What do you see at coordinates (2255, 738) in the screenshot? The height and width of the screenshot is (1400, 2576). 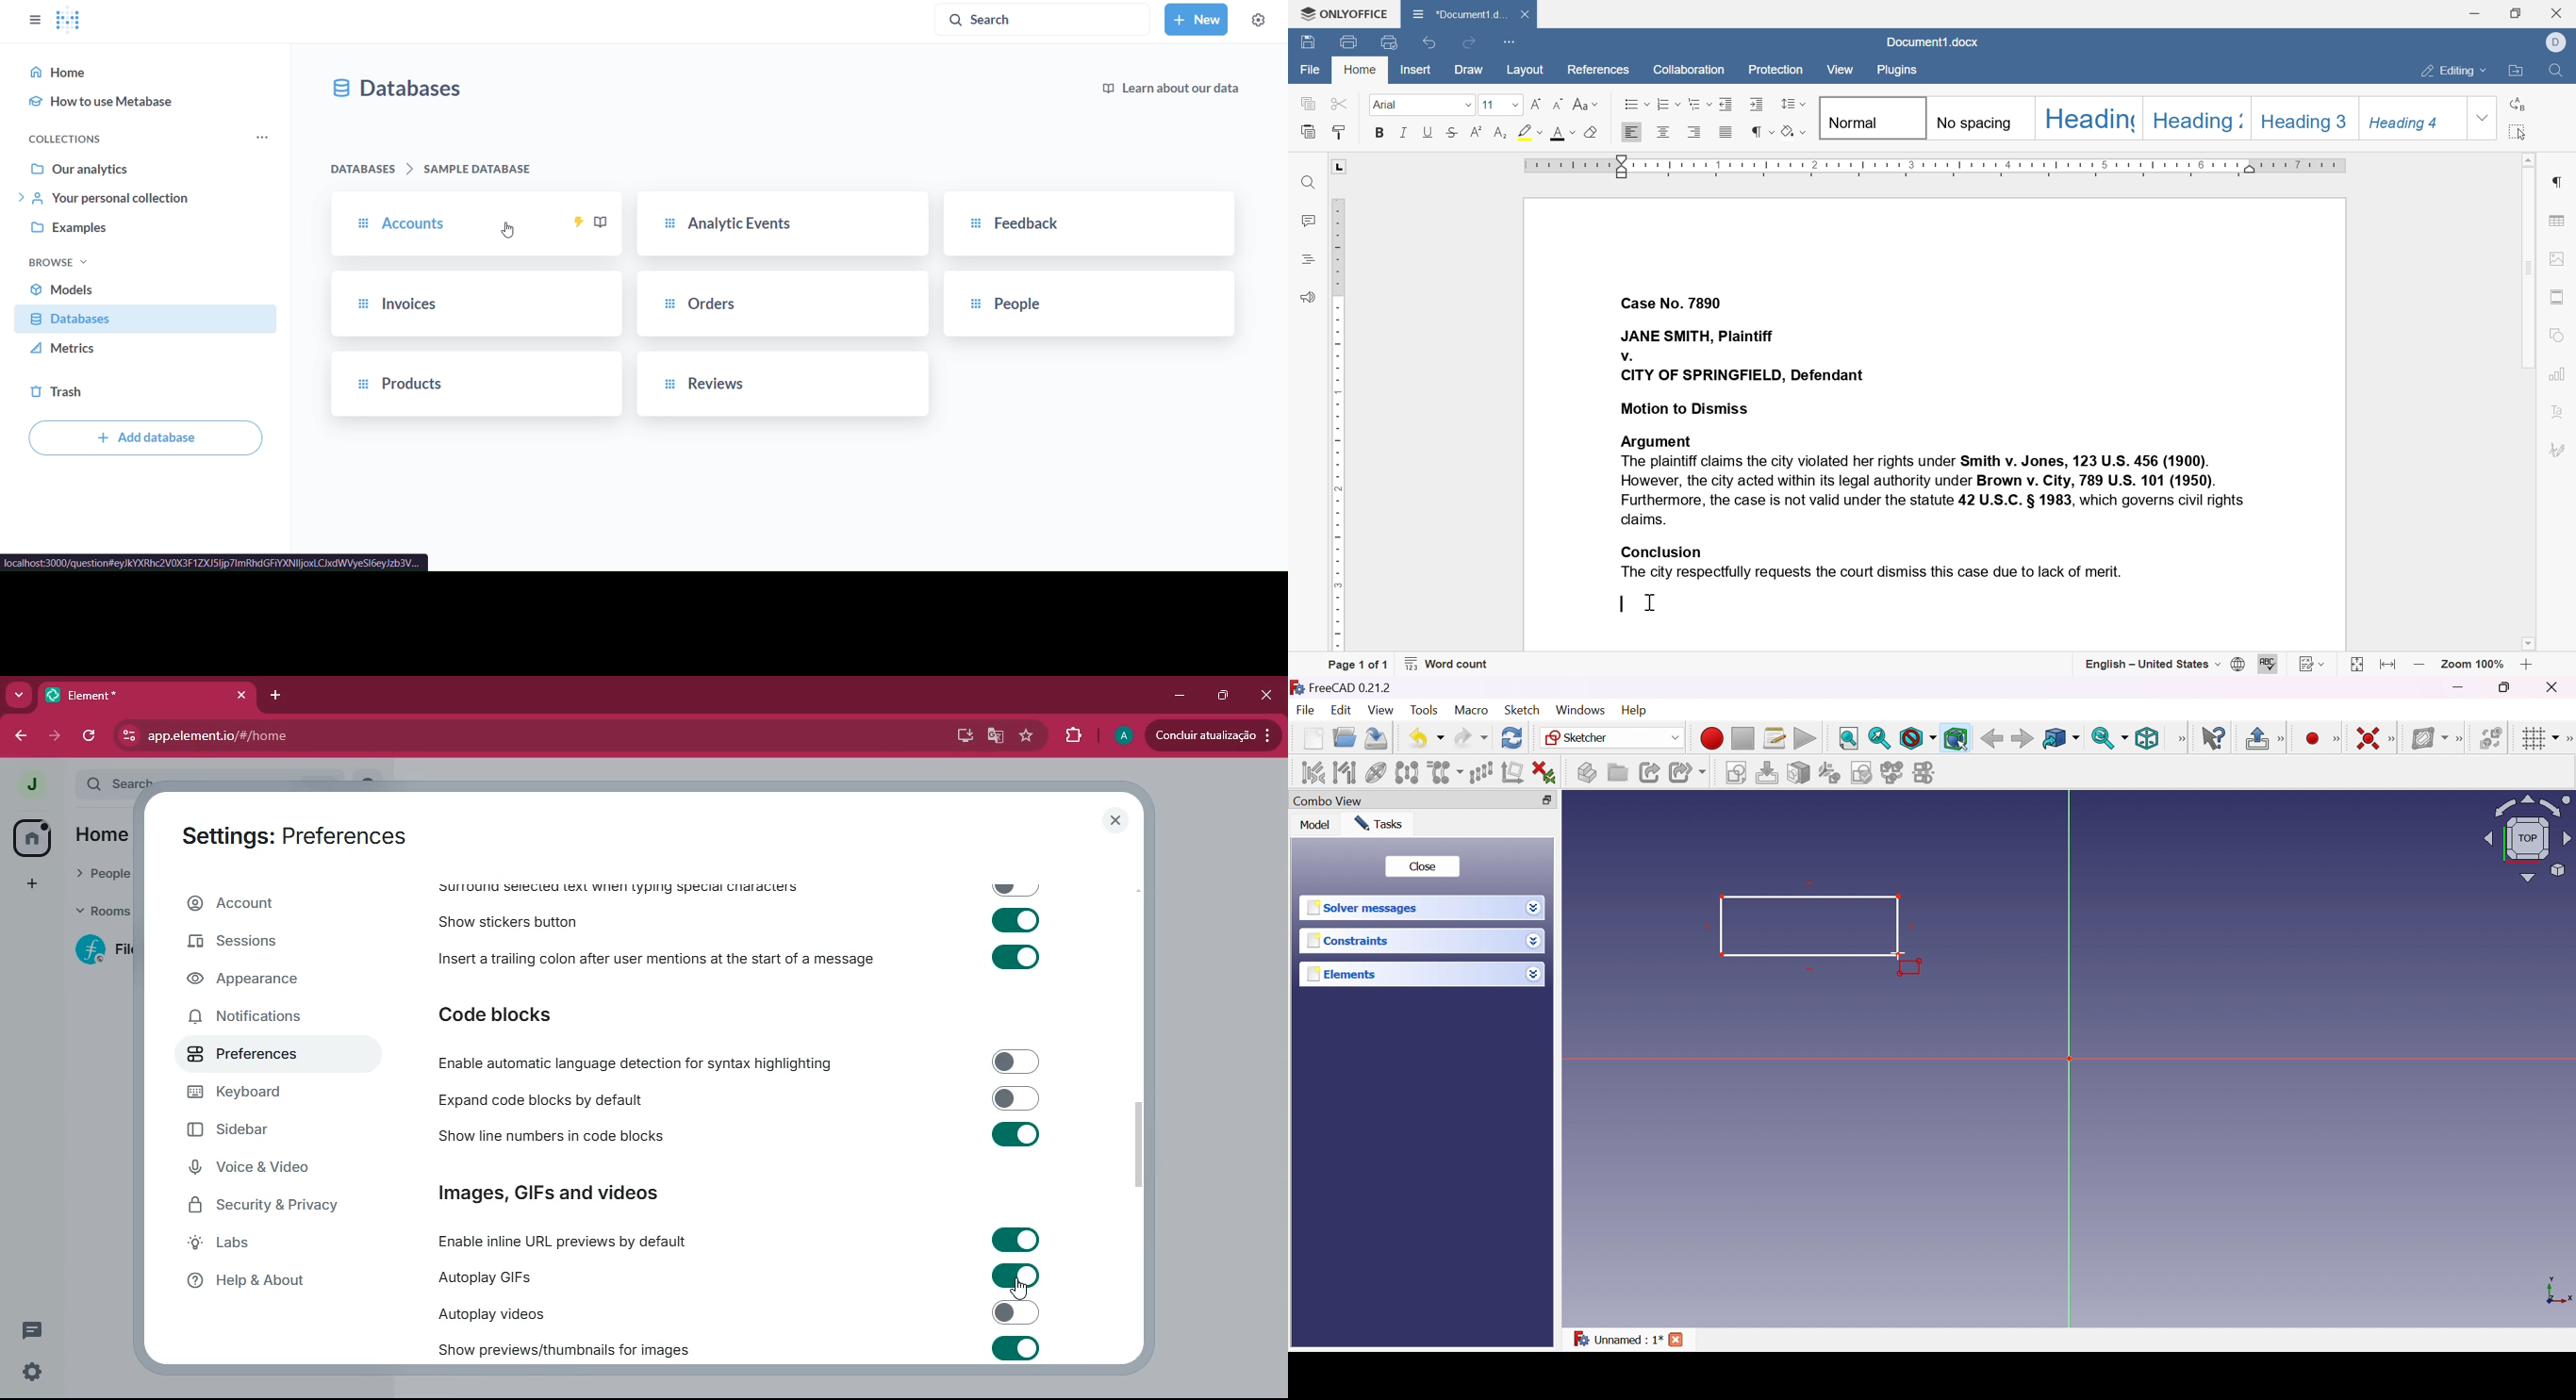 I see `Leave sketch` at bounding box center [2255, 738].